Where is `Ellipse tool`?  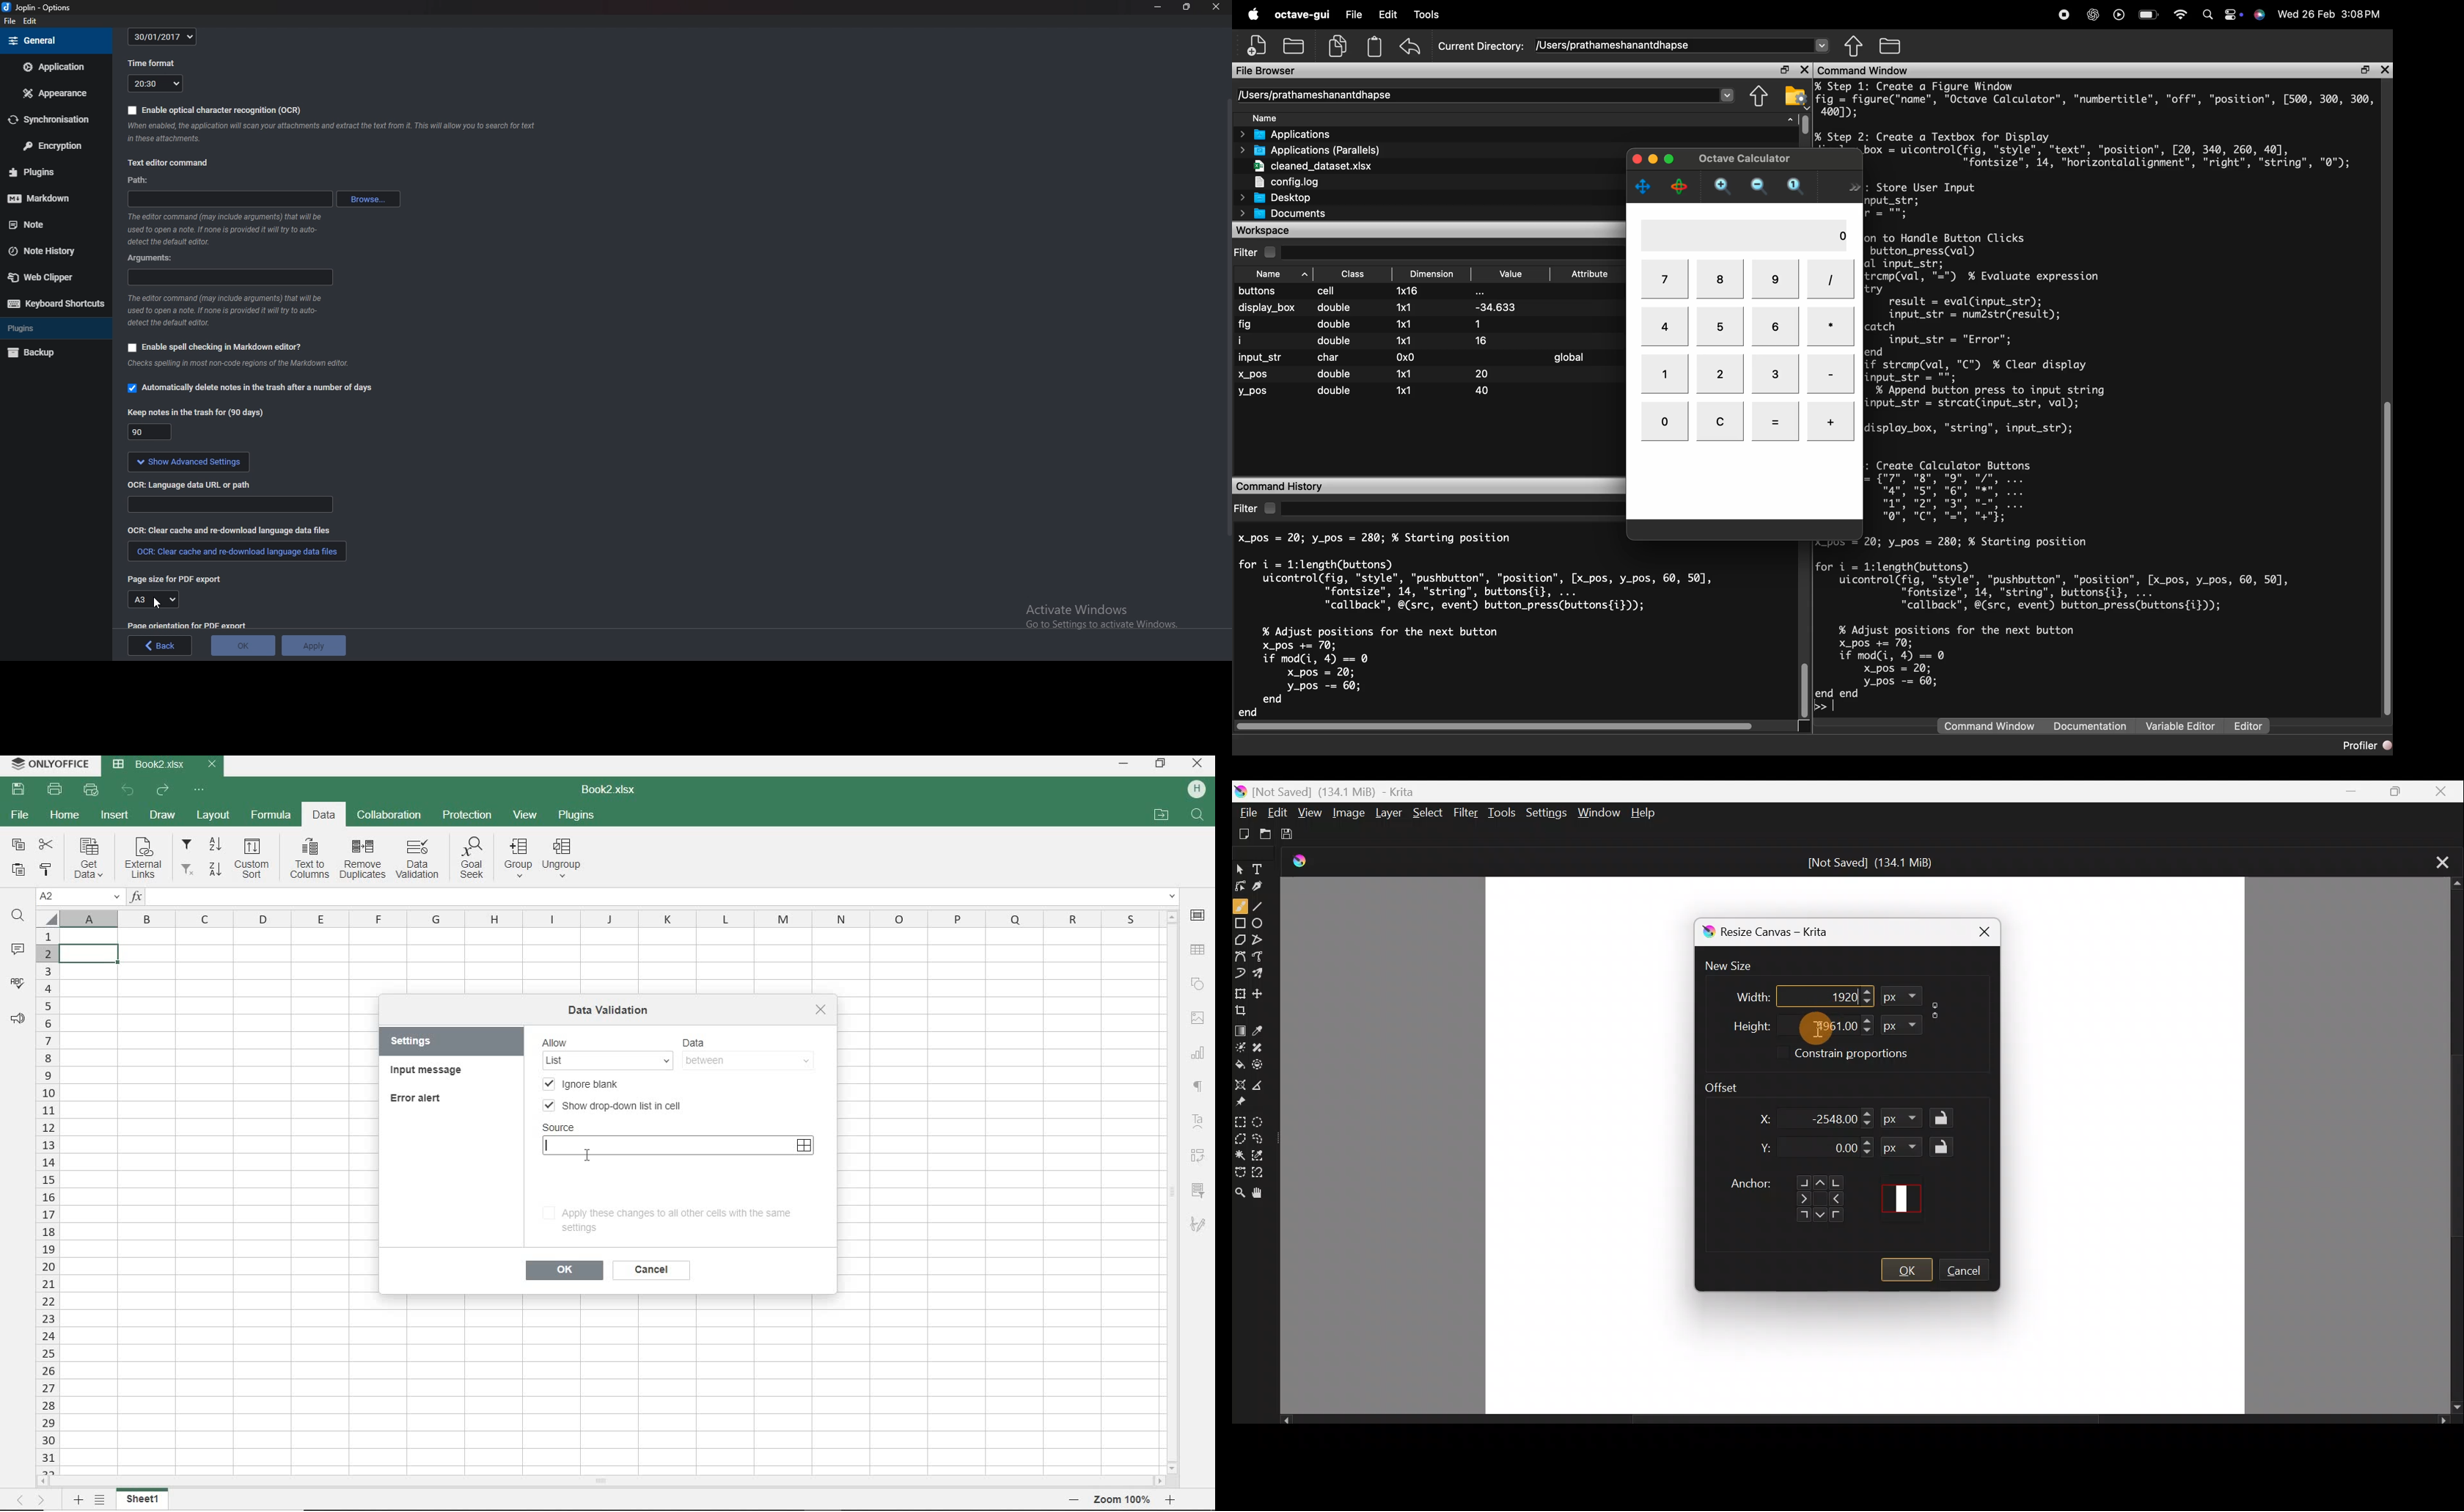
Ellipse tool is located at coordinates (1262, 921).